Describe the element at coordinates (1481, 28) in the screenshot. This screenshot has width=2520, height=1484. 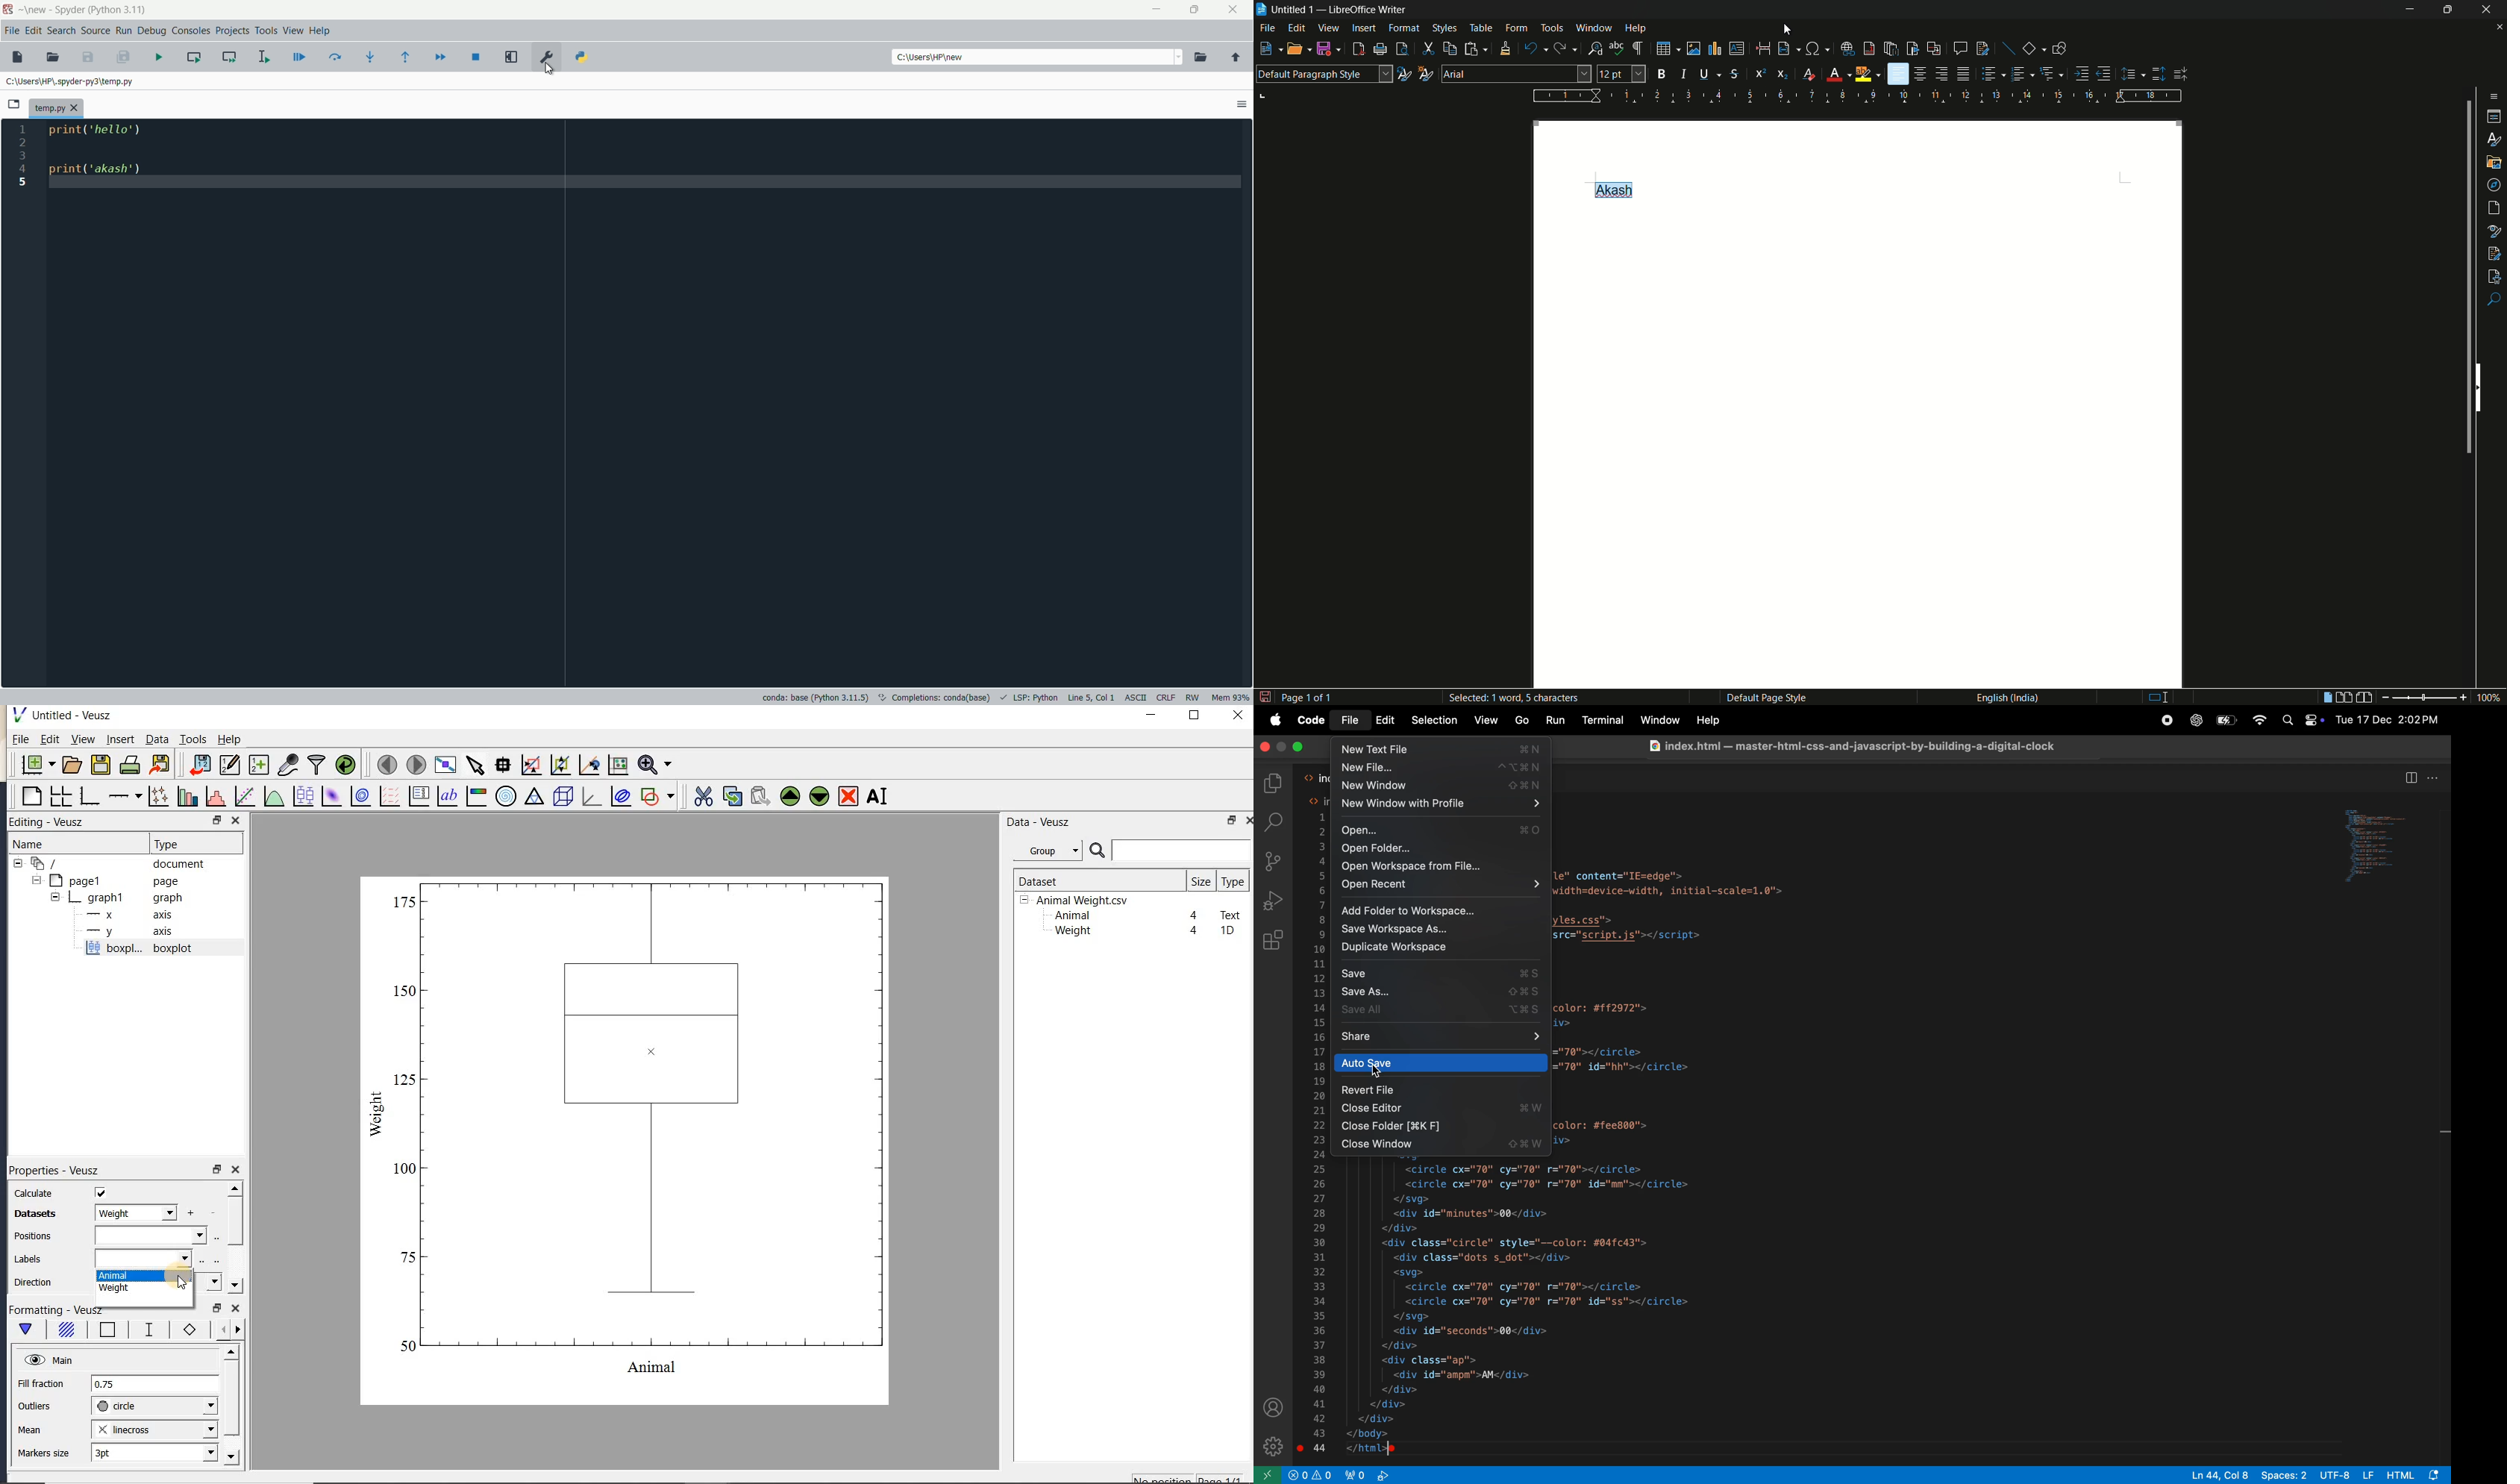
I see `table menu` at that location.